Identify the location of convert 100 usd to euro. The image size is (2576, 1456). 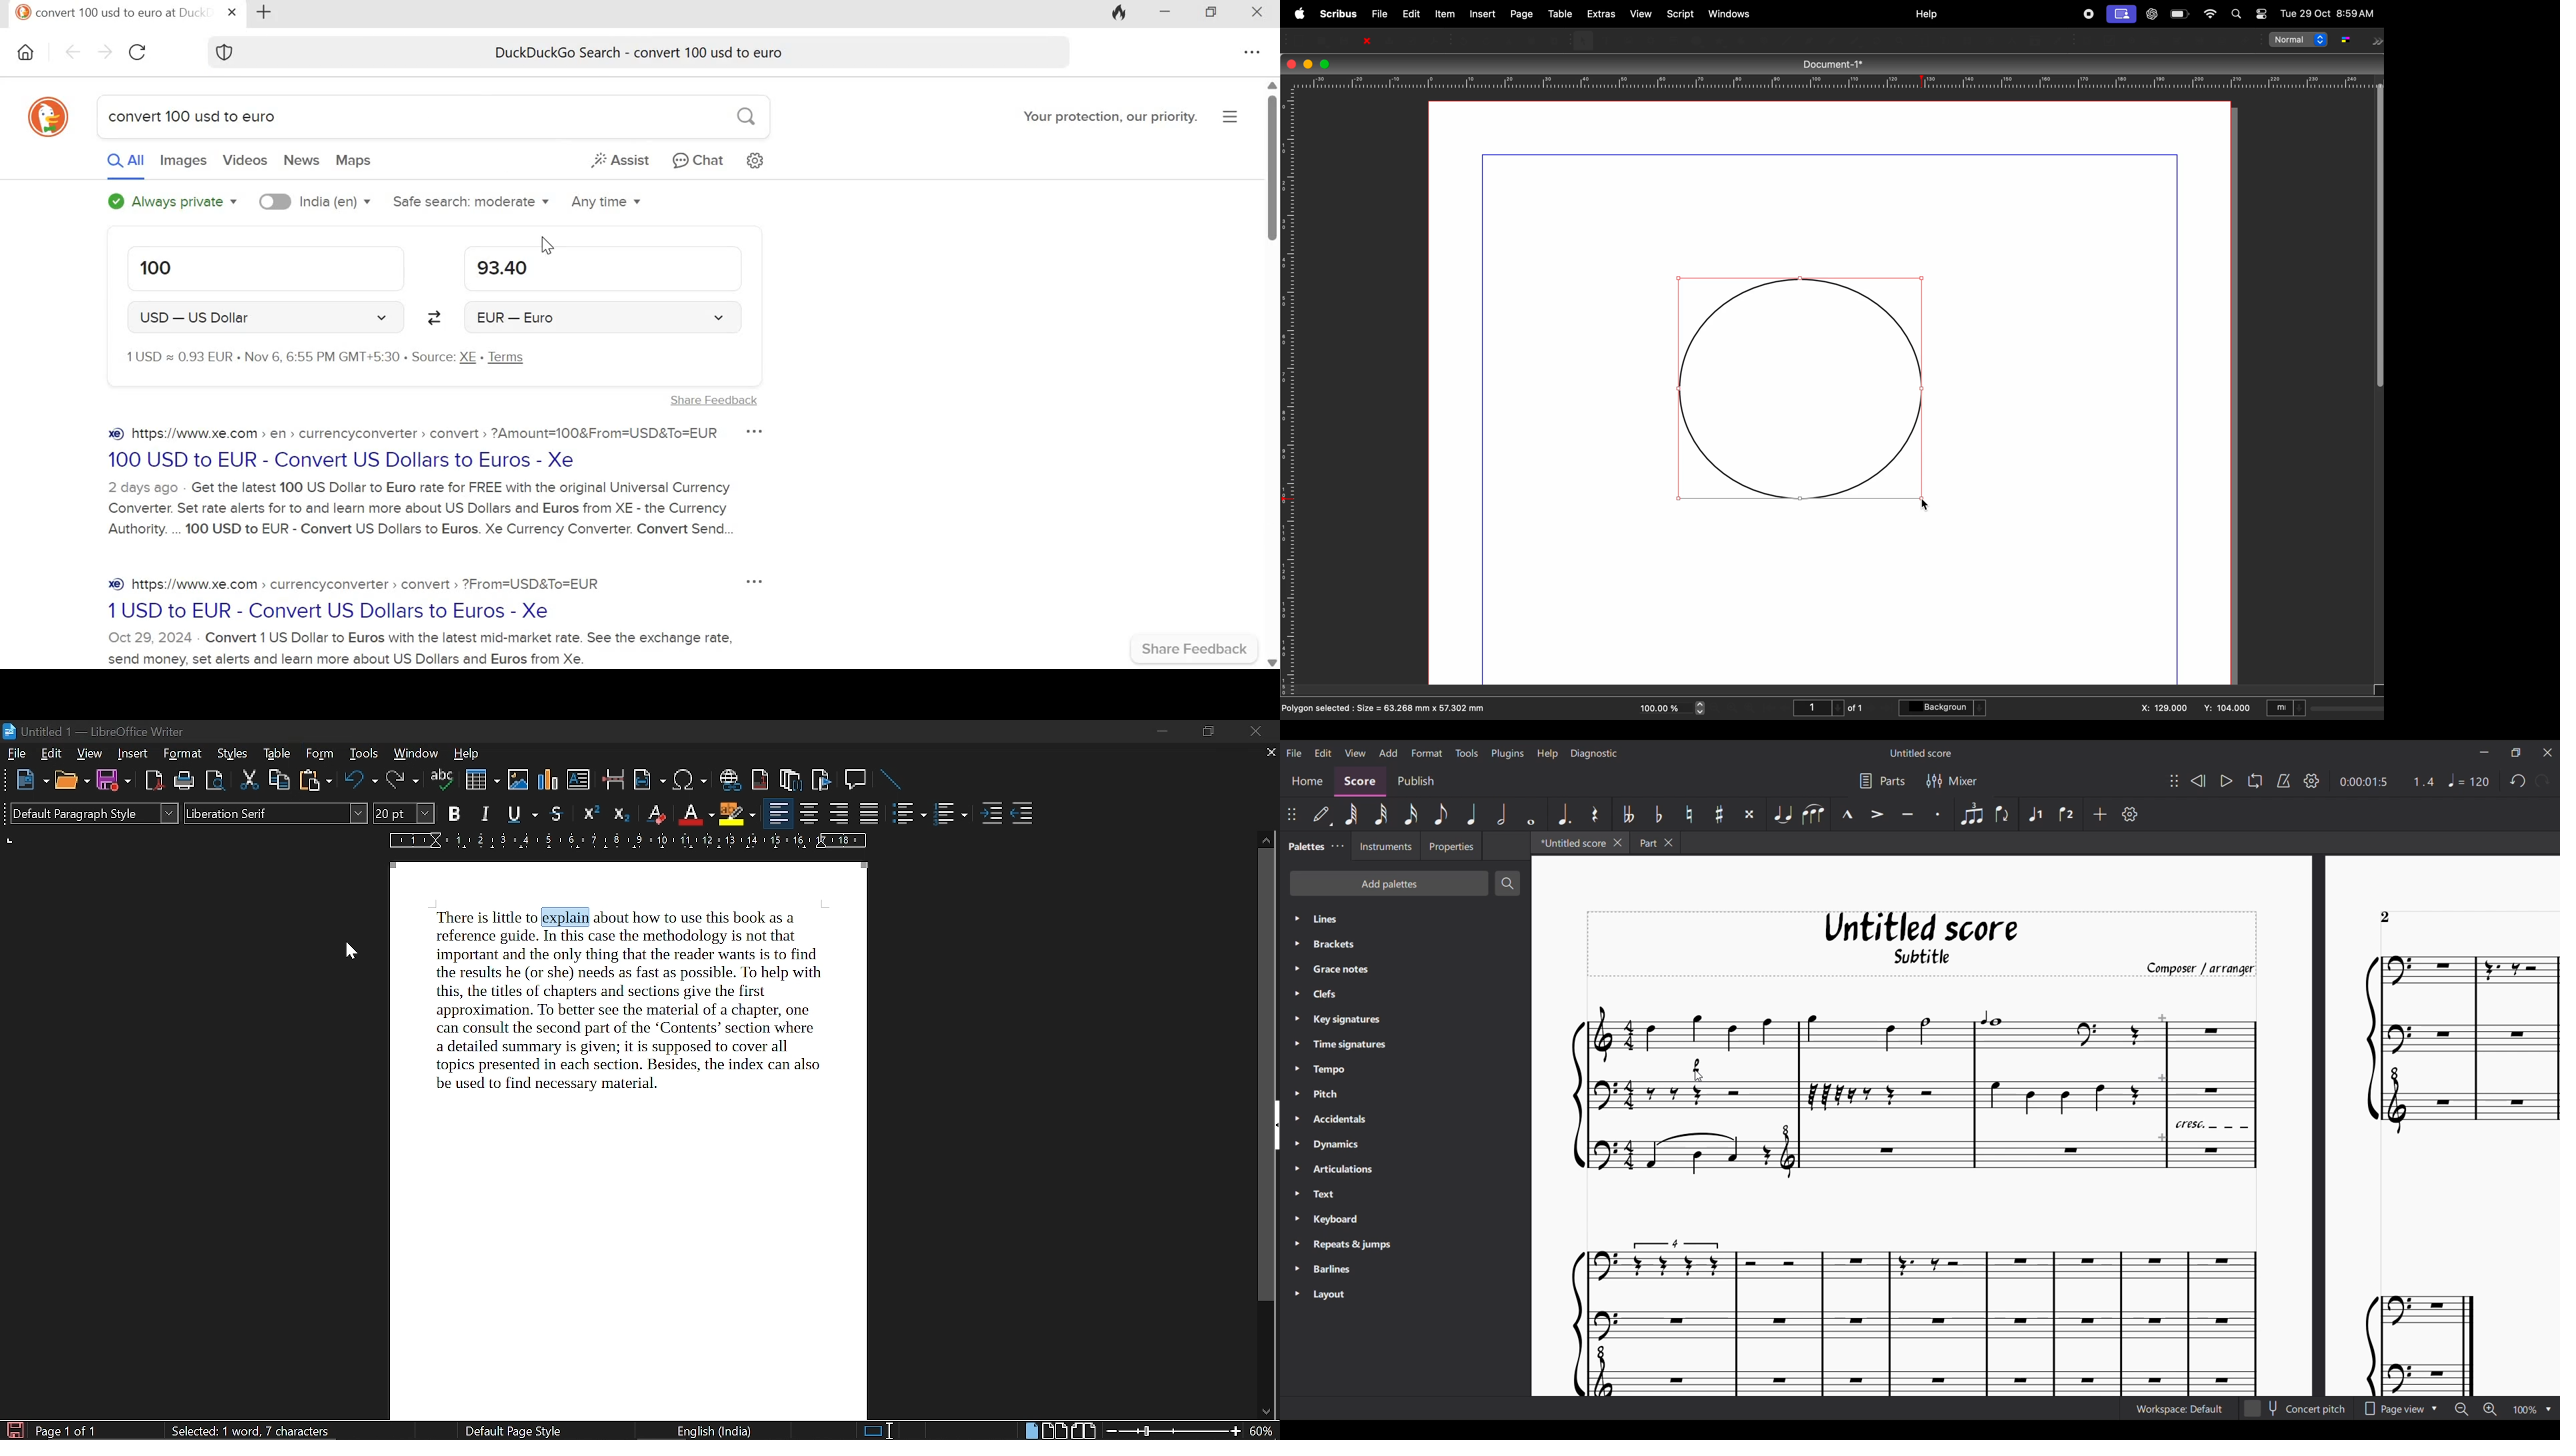
(196, 118).